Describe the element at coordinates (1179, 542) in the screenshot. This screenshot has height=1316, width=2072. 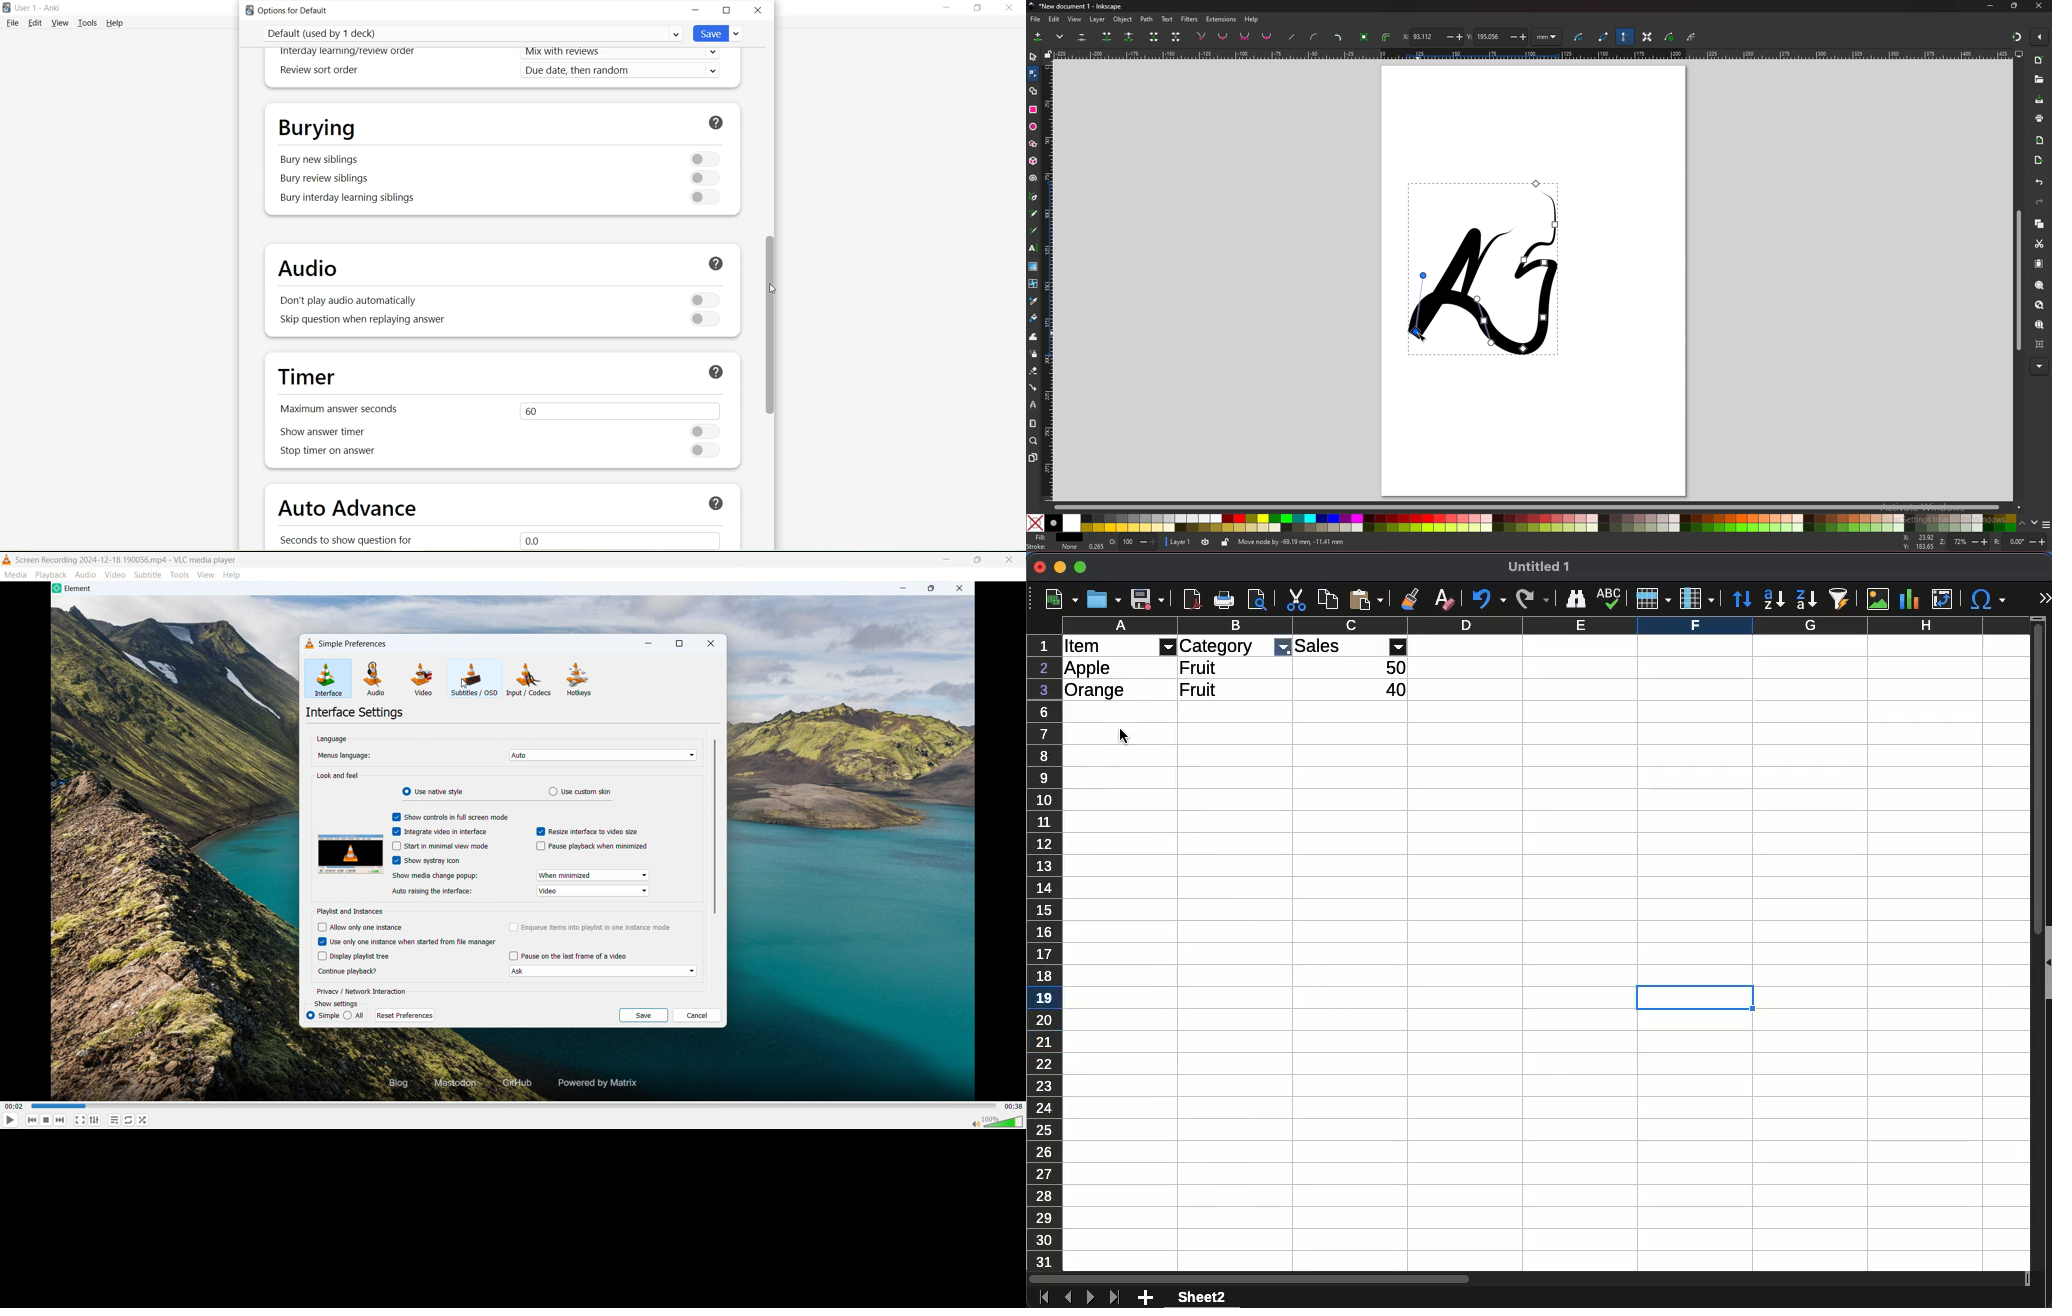
I see `layer` at that location.